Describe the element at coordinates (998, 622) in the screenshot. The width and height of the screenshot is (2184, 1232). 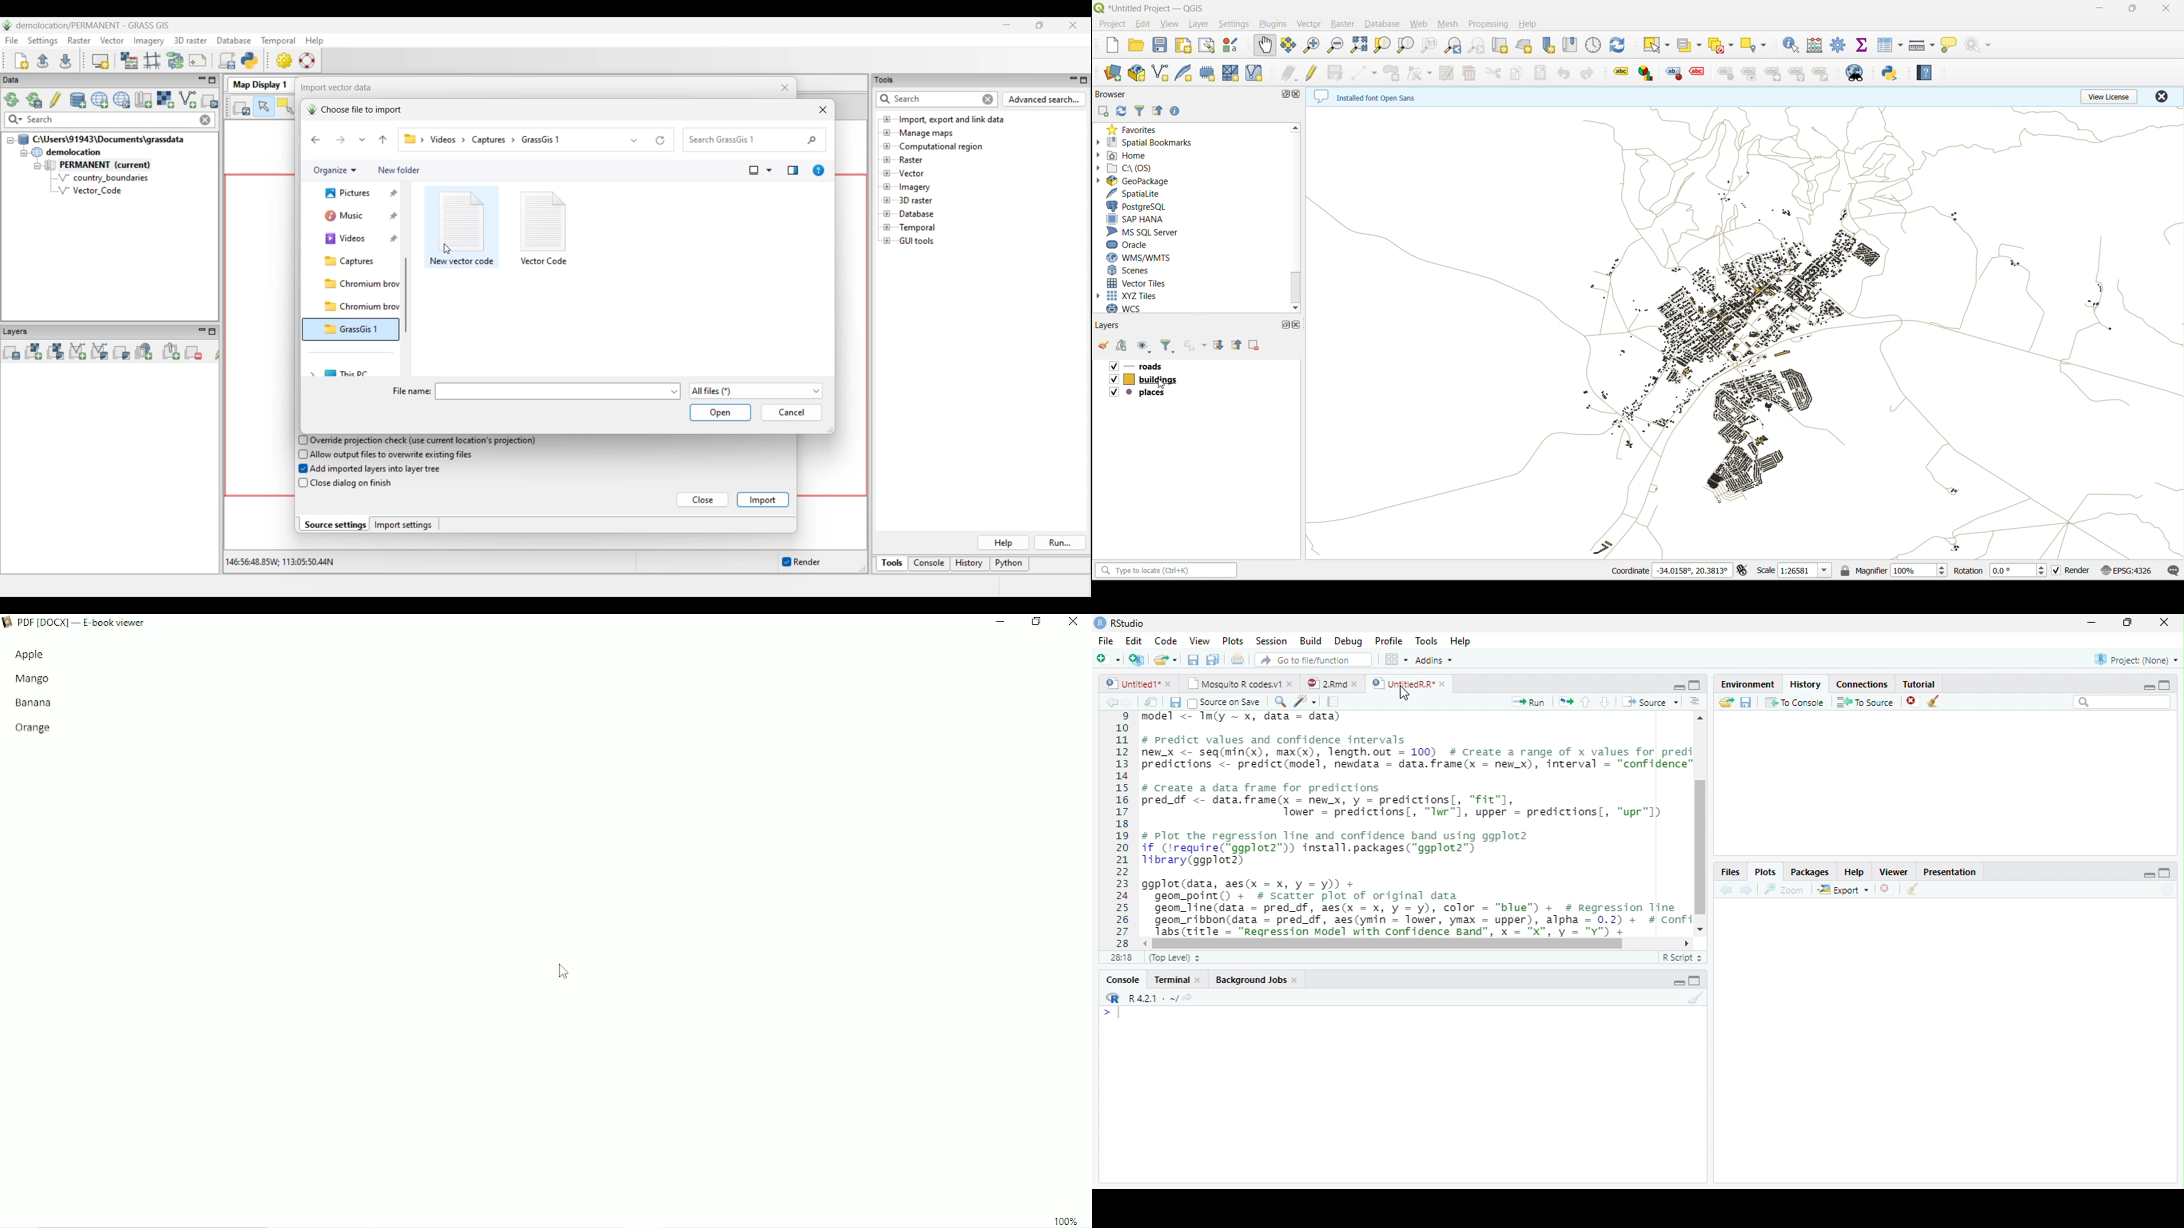
I see `Minimize` at that location.